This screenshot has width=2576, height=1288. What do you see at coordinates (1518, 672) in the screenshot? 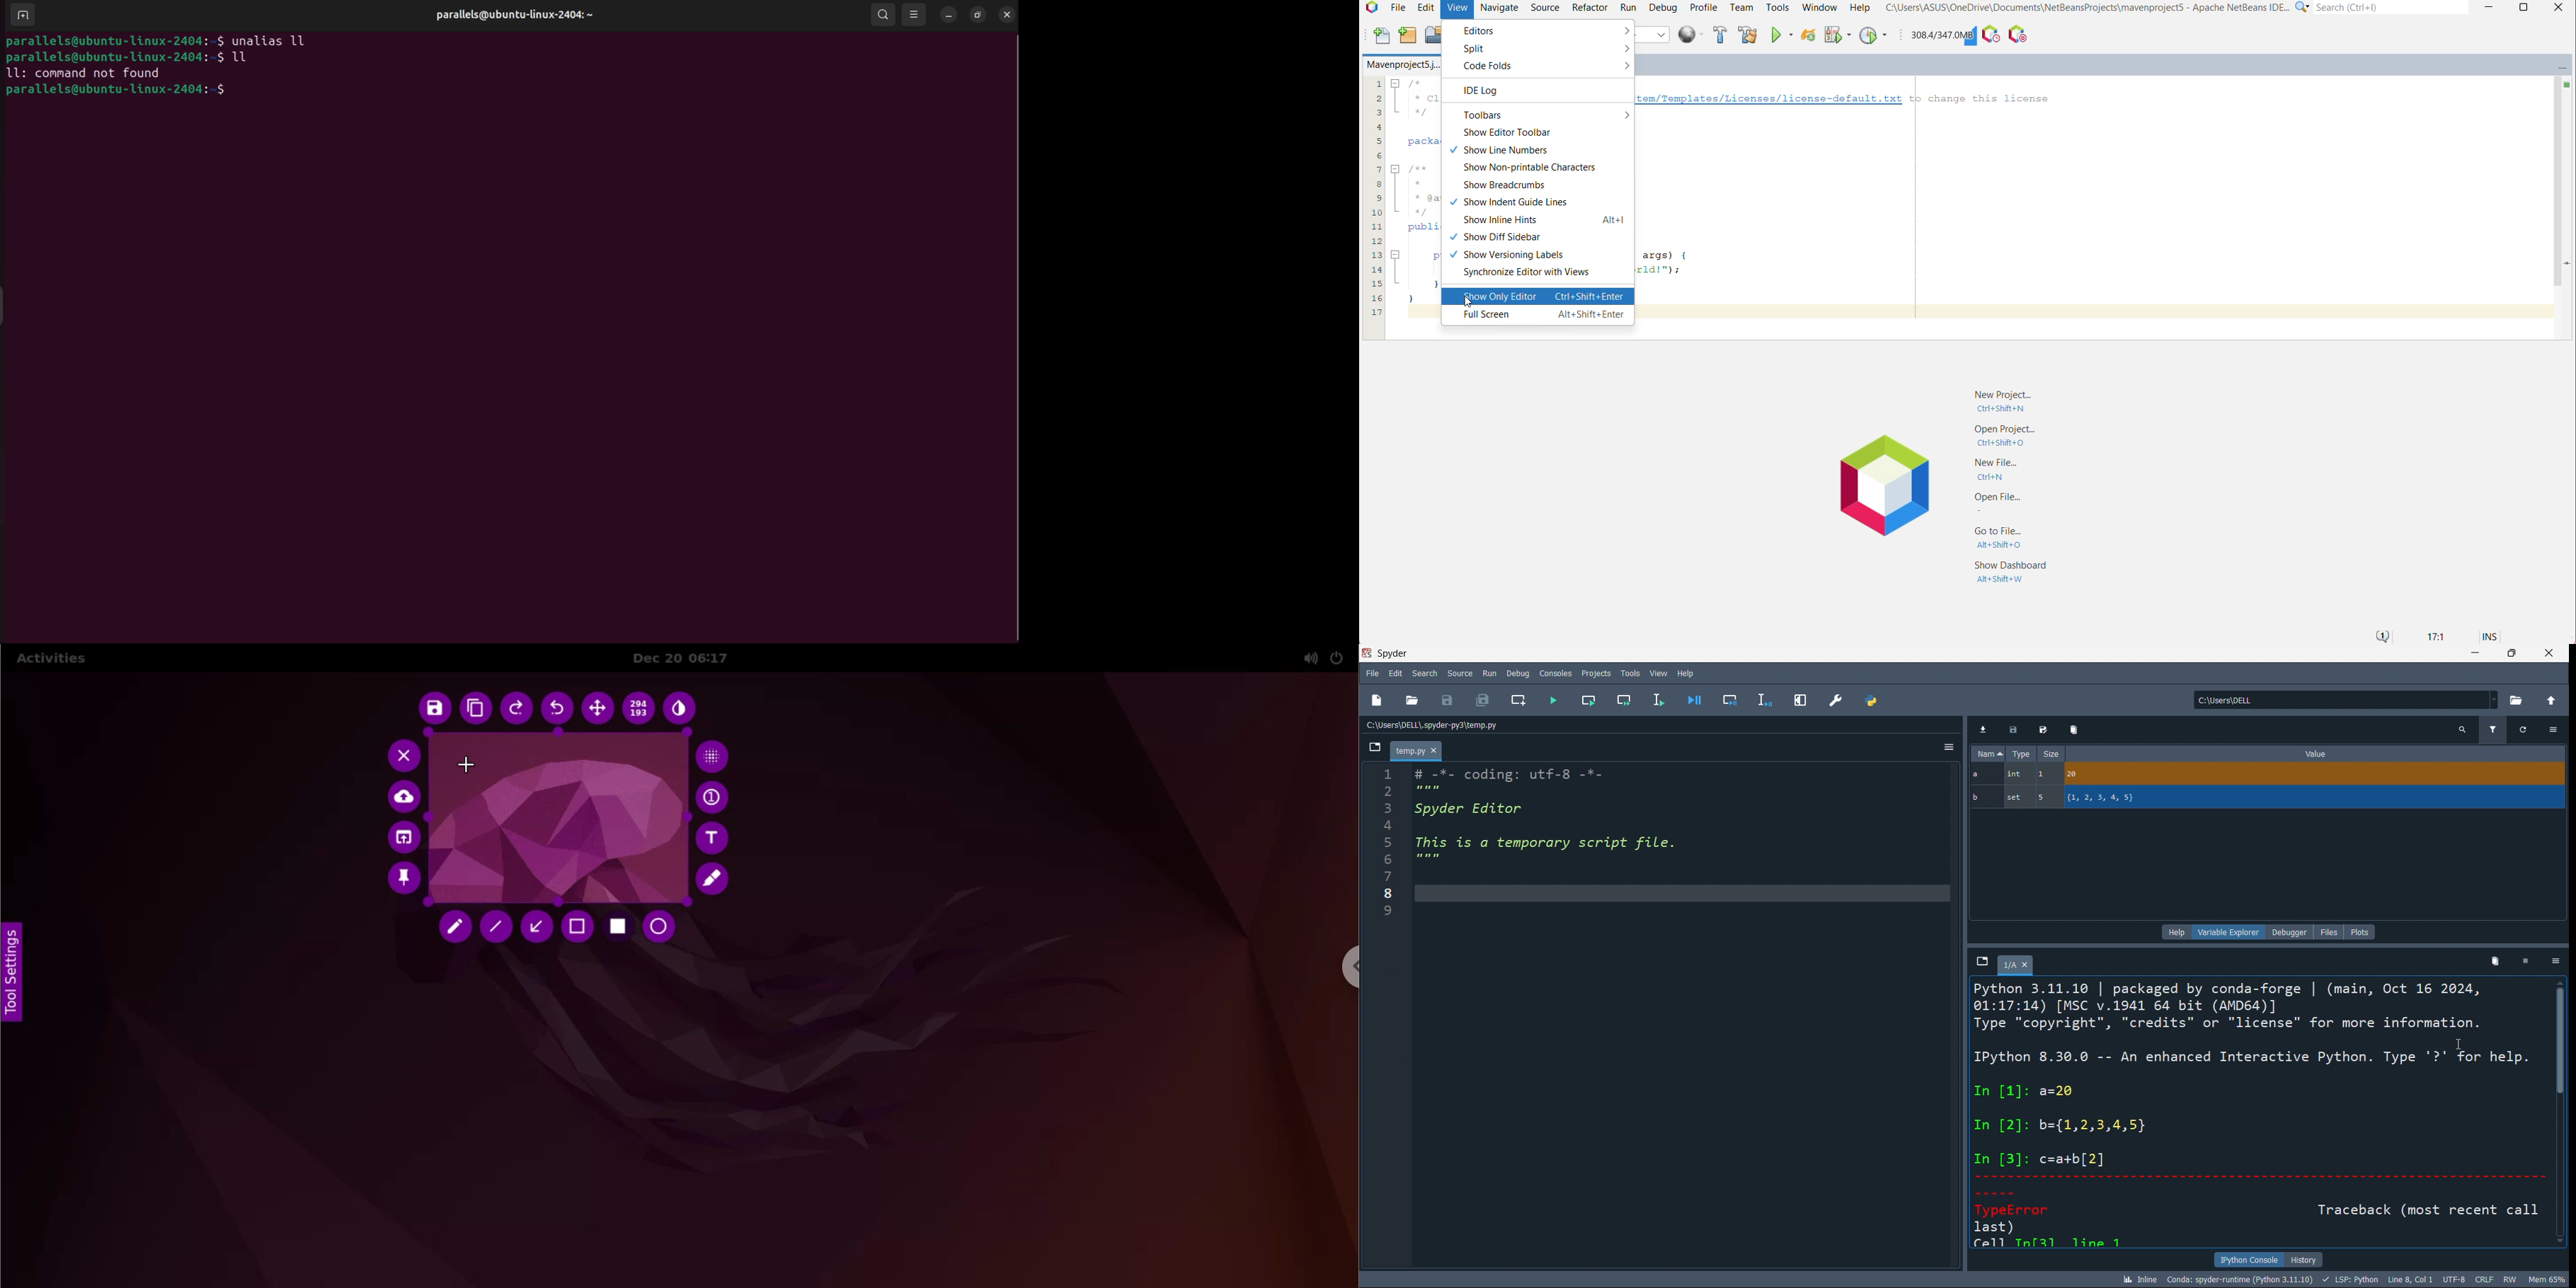
I see `debuf` at bounding box center [1518, 672].